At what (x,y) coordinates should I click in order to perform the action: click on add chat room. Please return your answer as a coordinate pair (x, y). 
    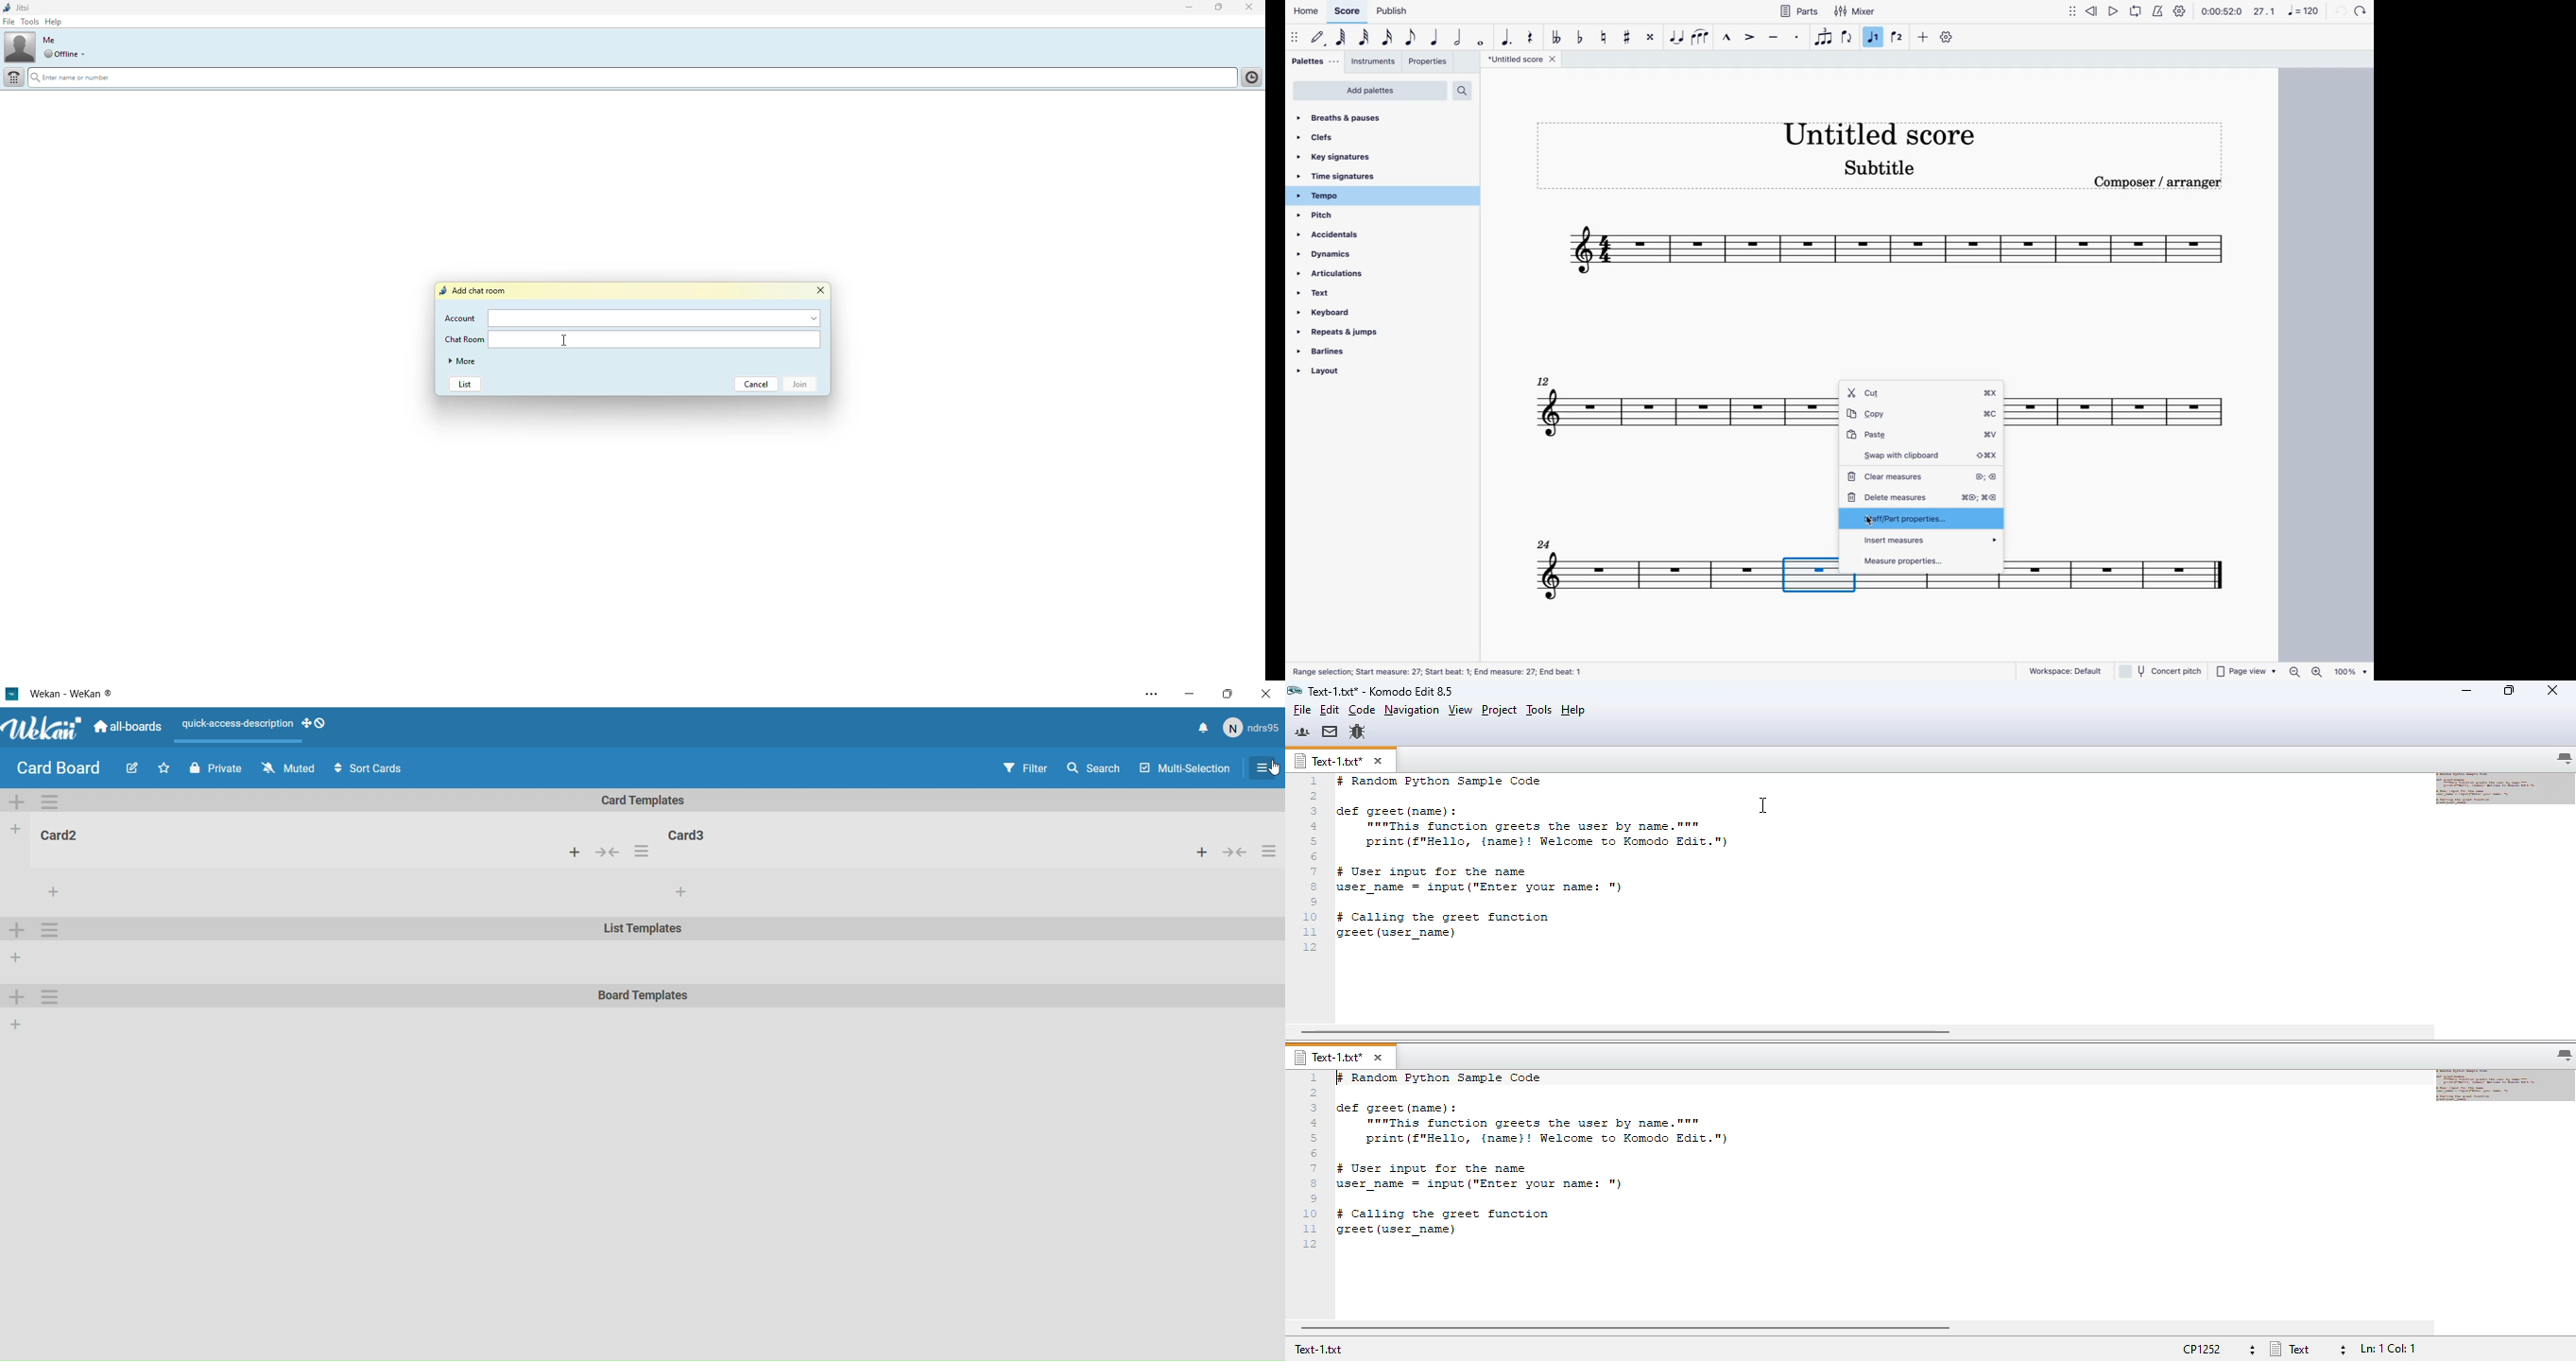
    Looking at the image, I should click on (475, 291).